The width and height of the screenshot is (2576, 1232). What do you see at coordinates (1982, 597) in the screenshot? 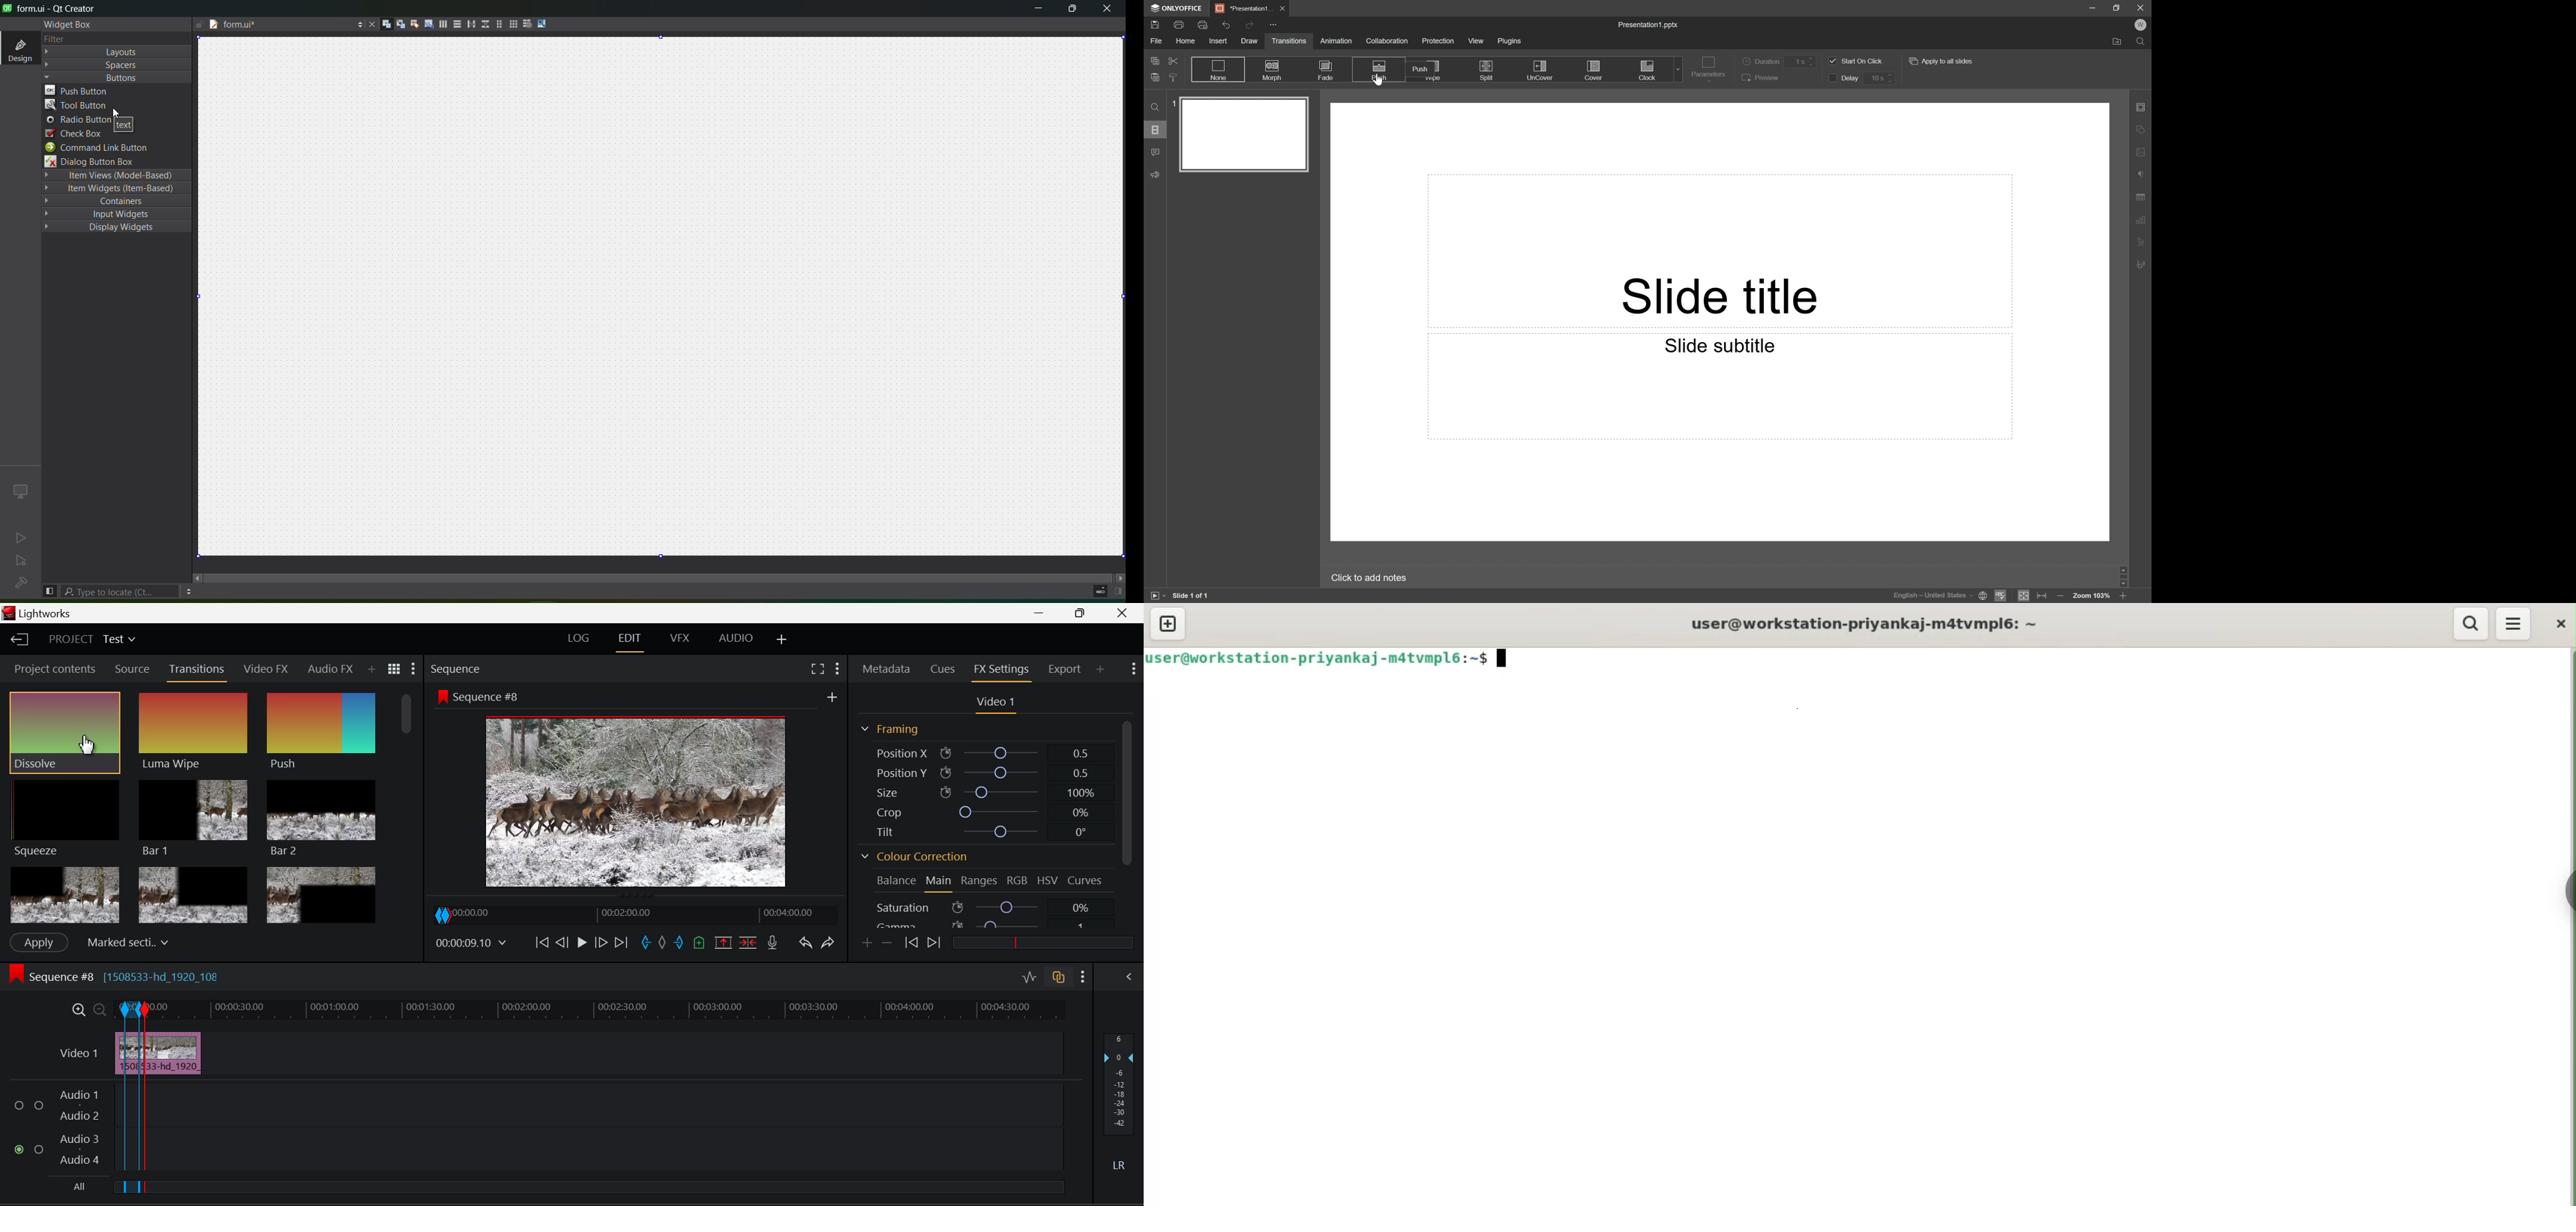
I see `Set document language` at bounding box center [1982, 597].